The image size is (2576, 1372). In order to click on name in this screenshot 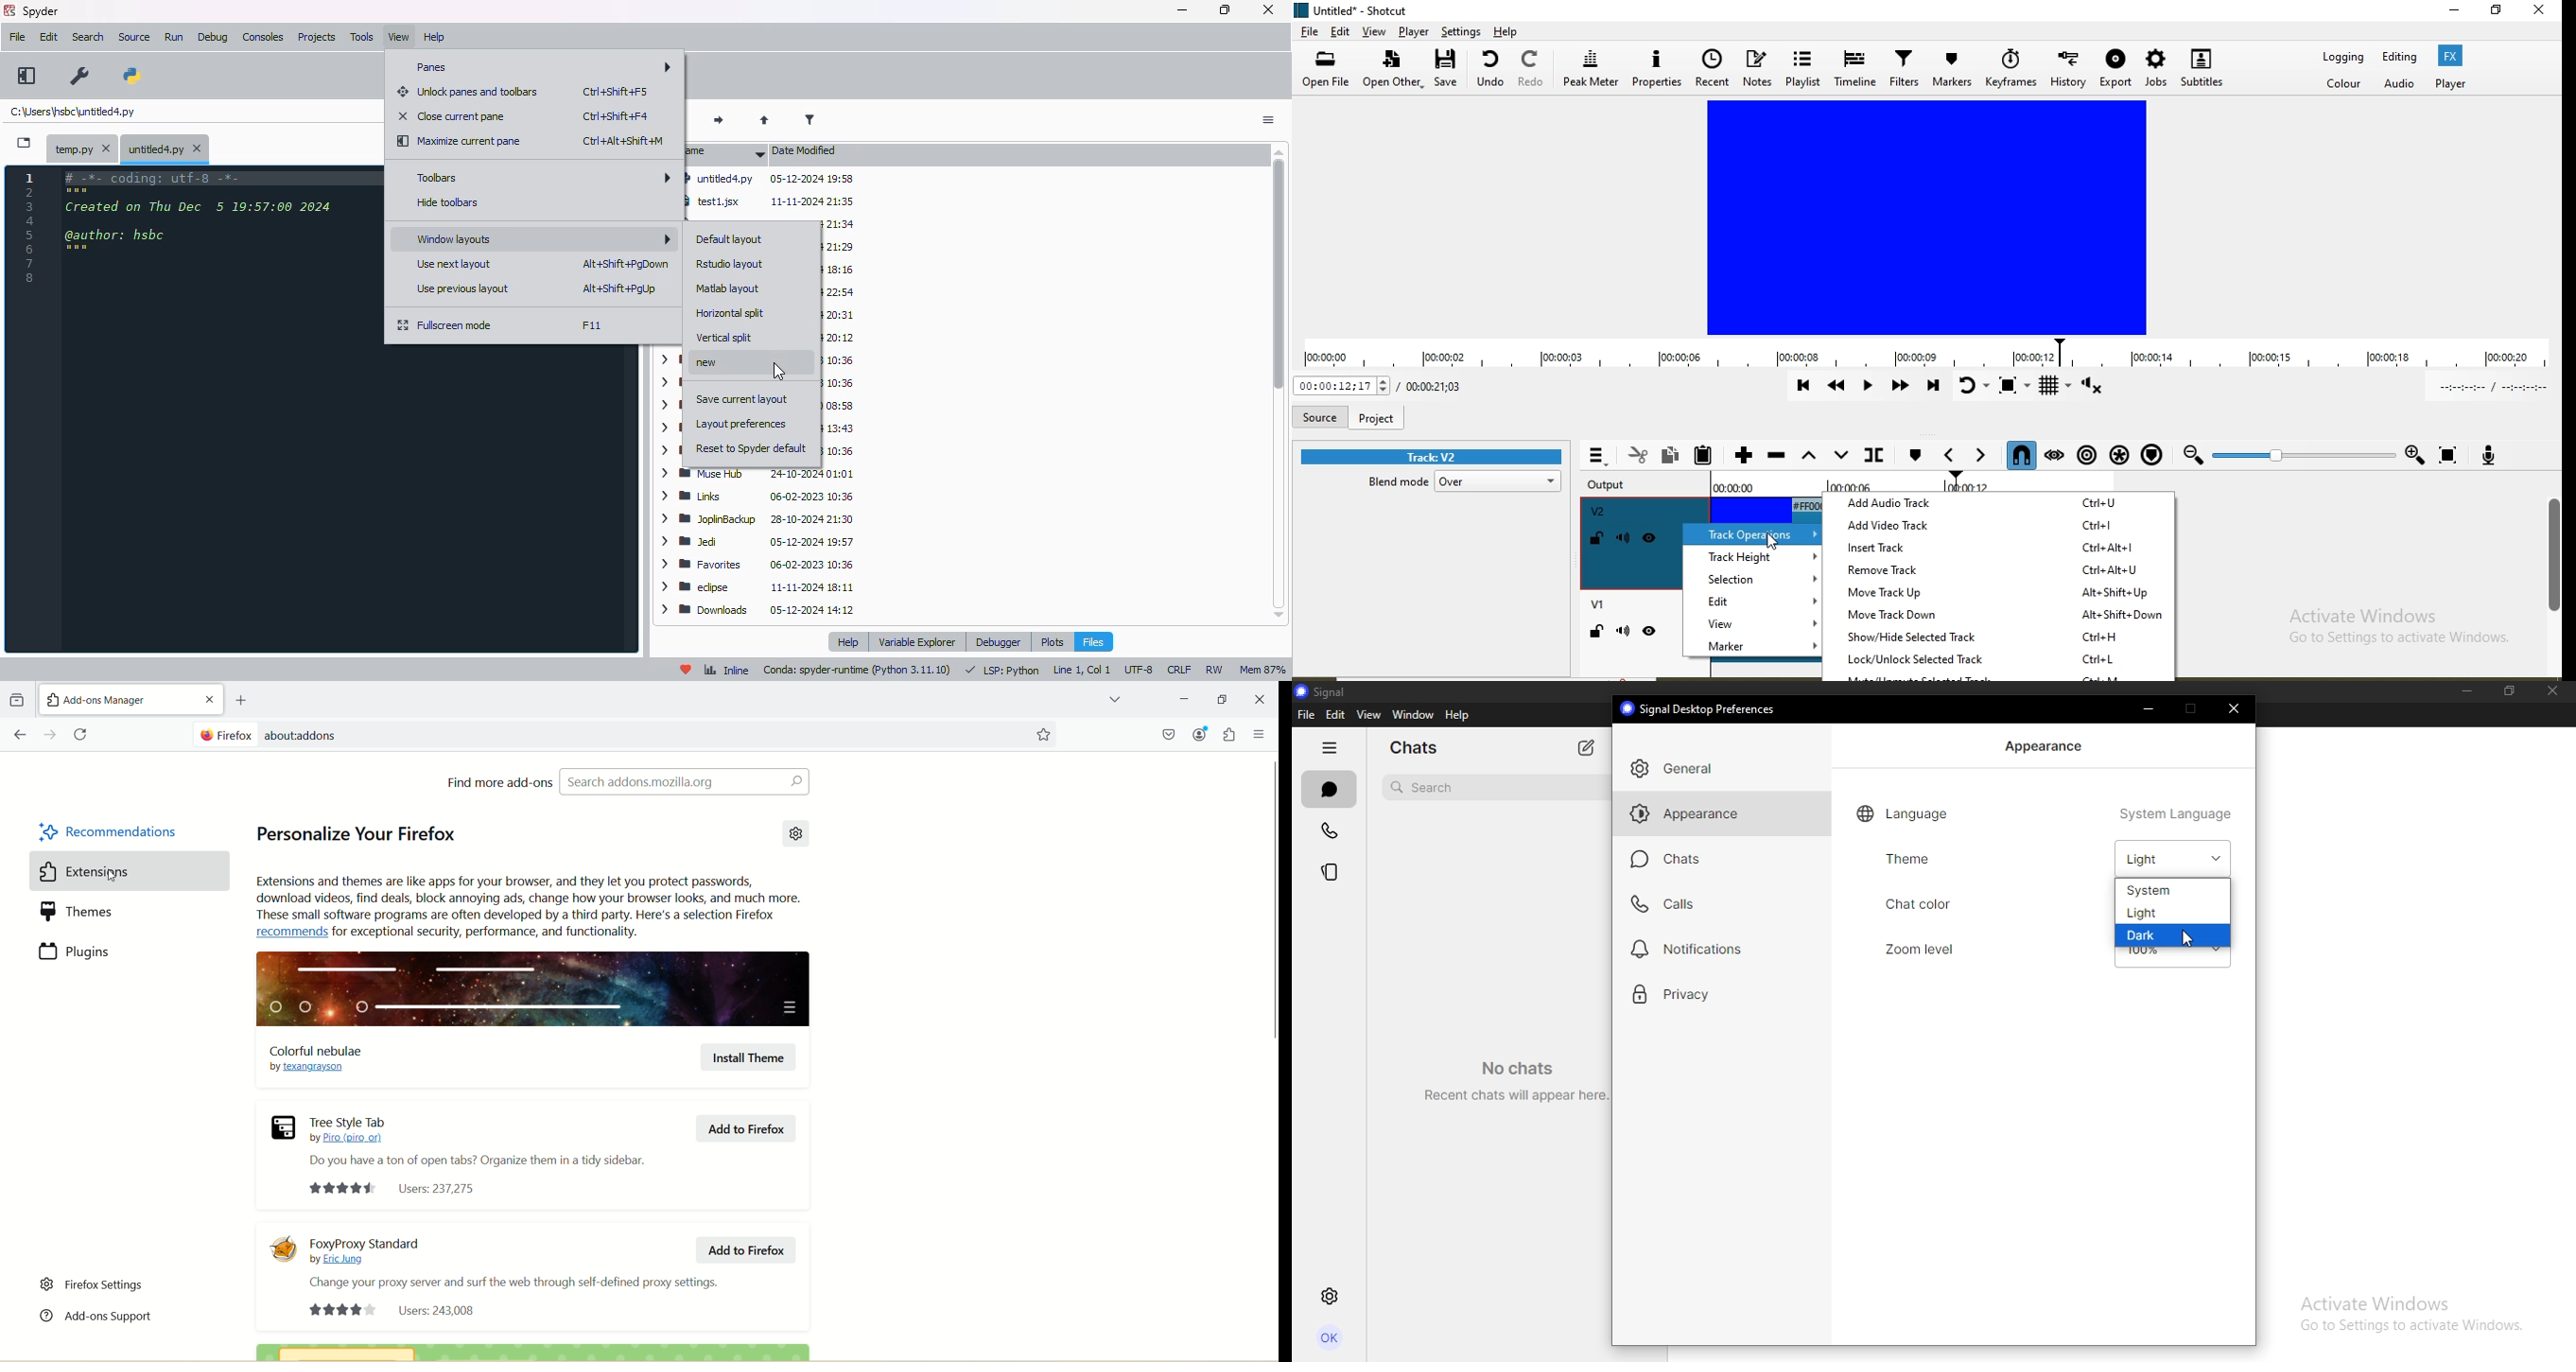, I will do `click(724, 152)`.